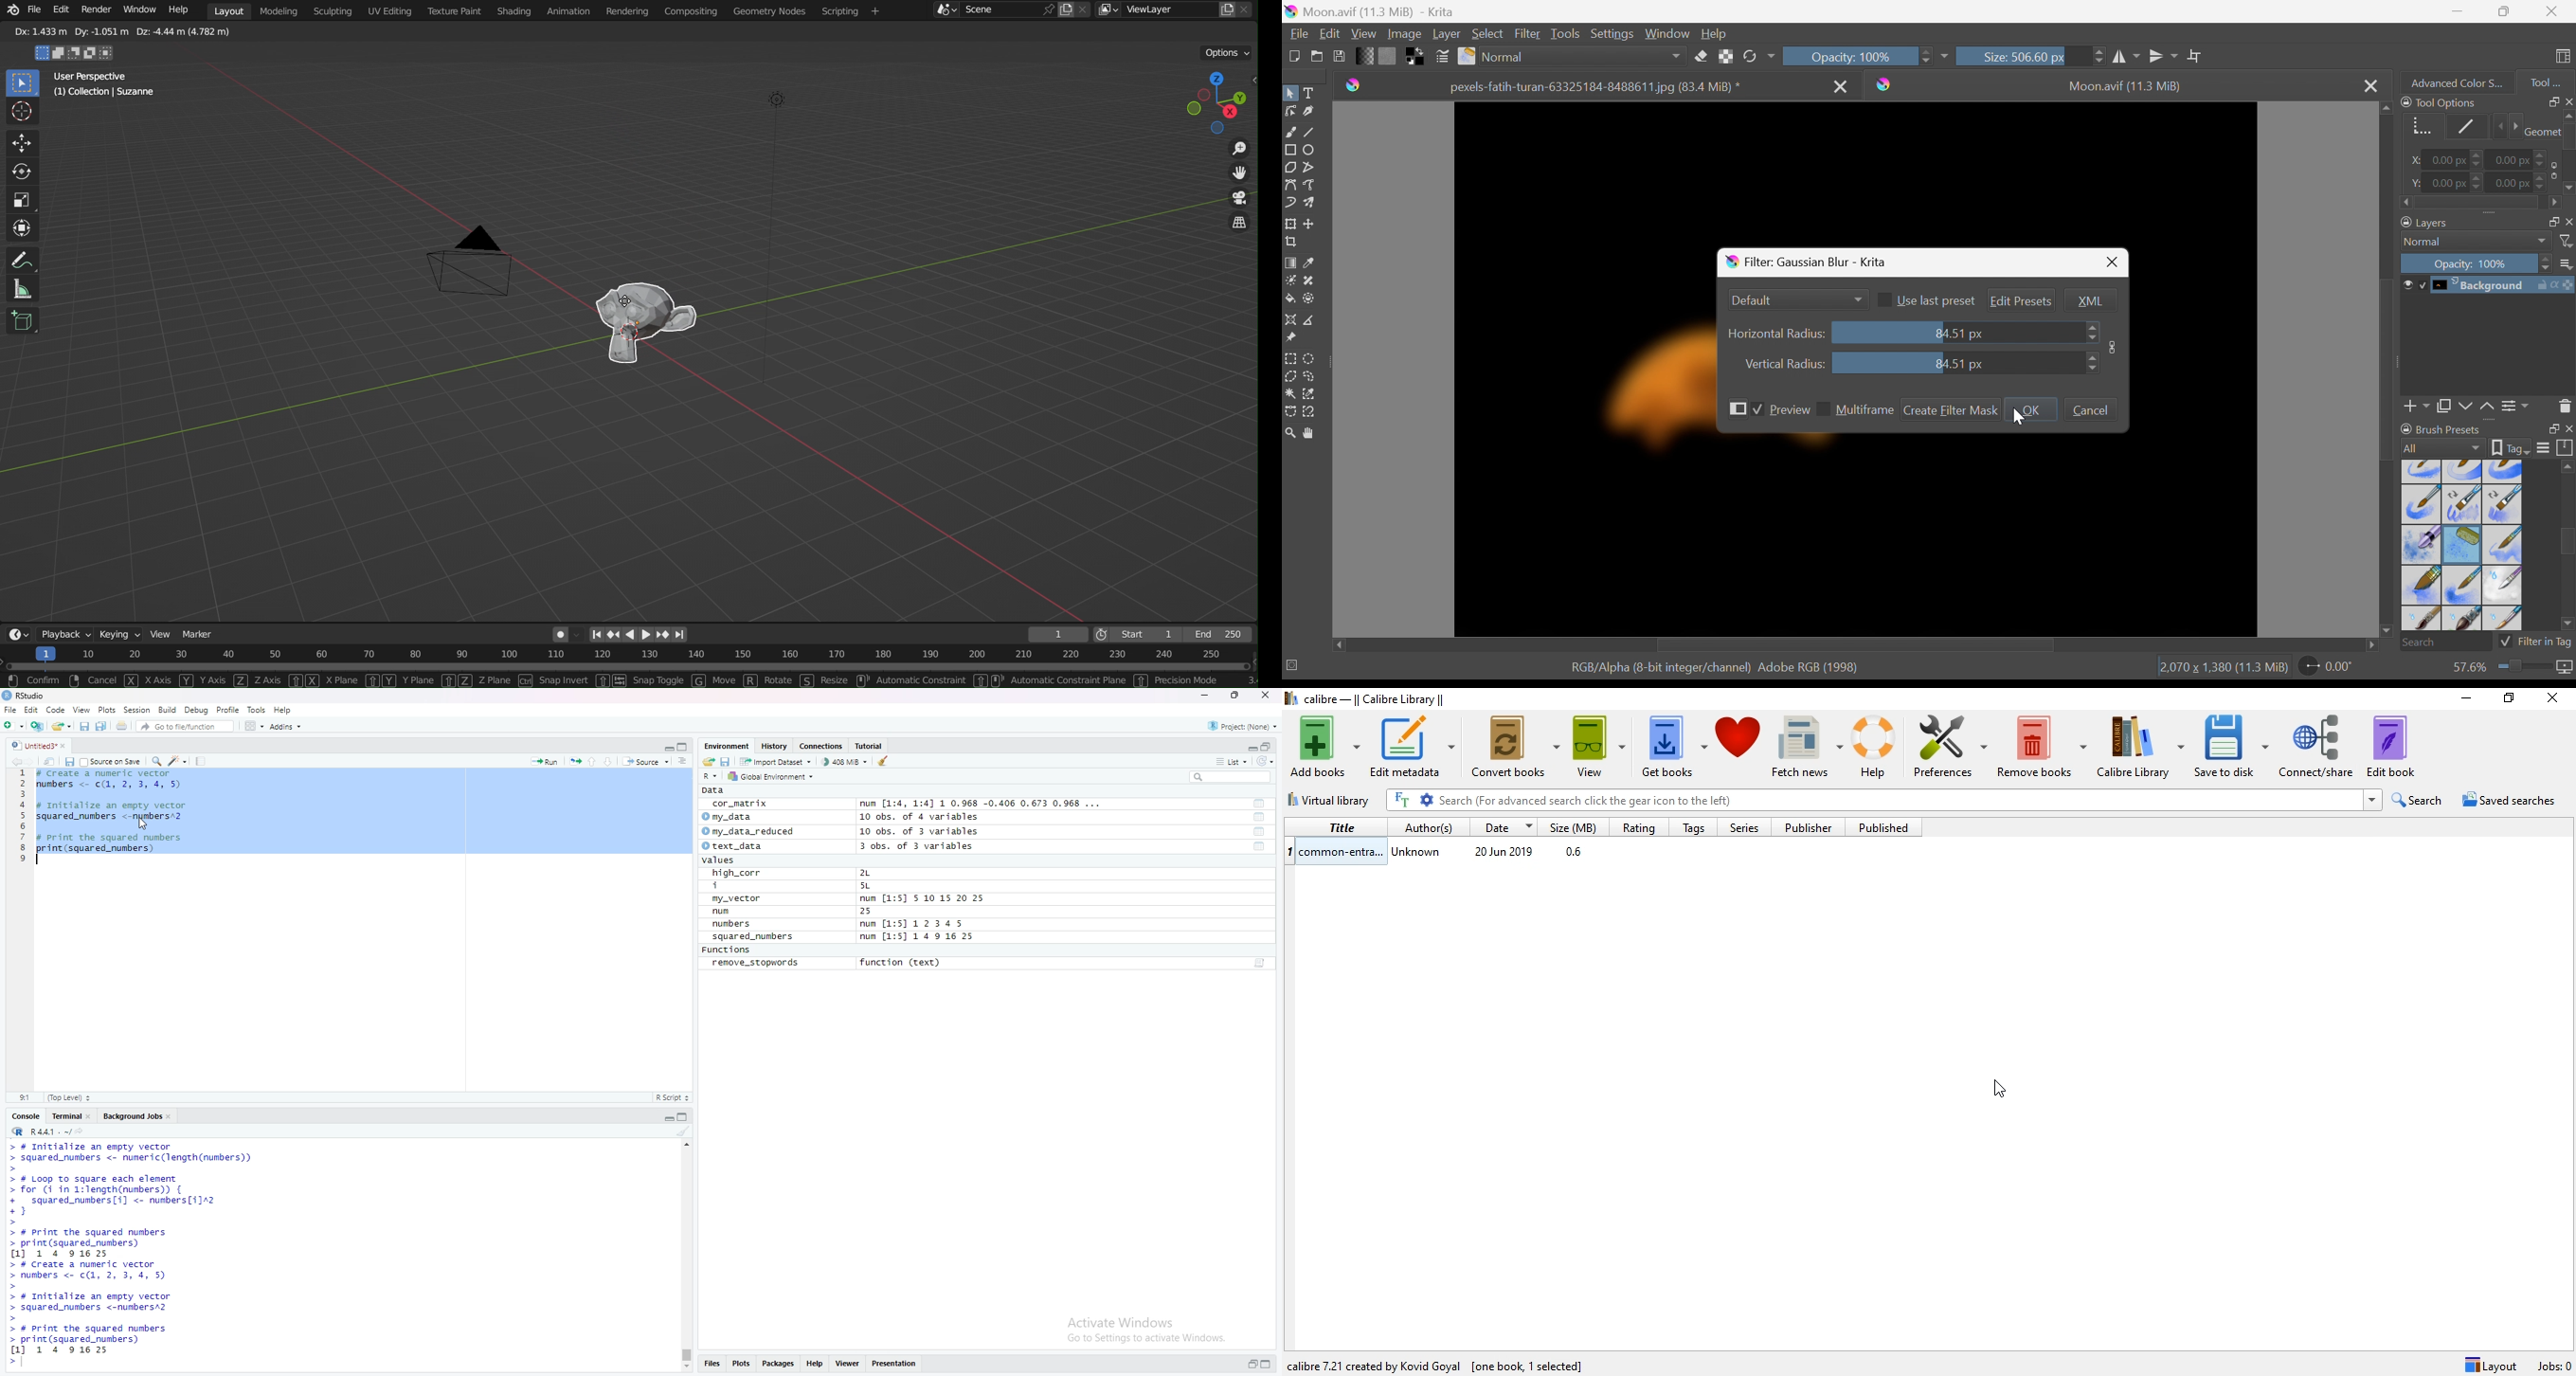  Describe the element at coordinates (2438, 103) in the screenshot. I see `` at that location.